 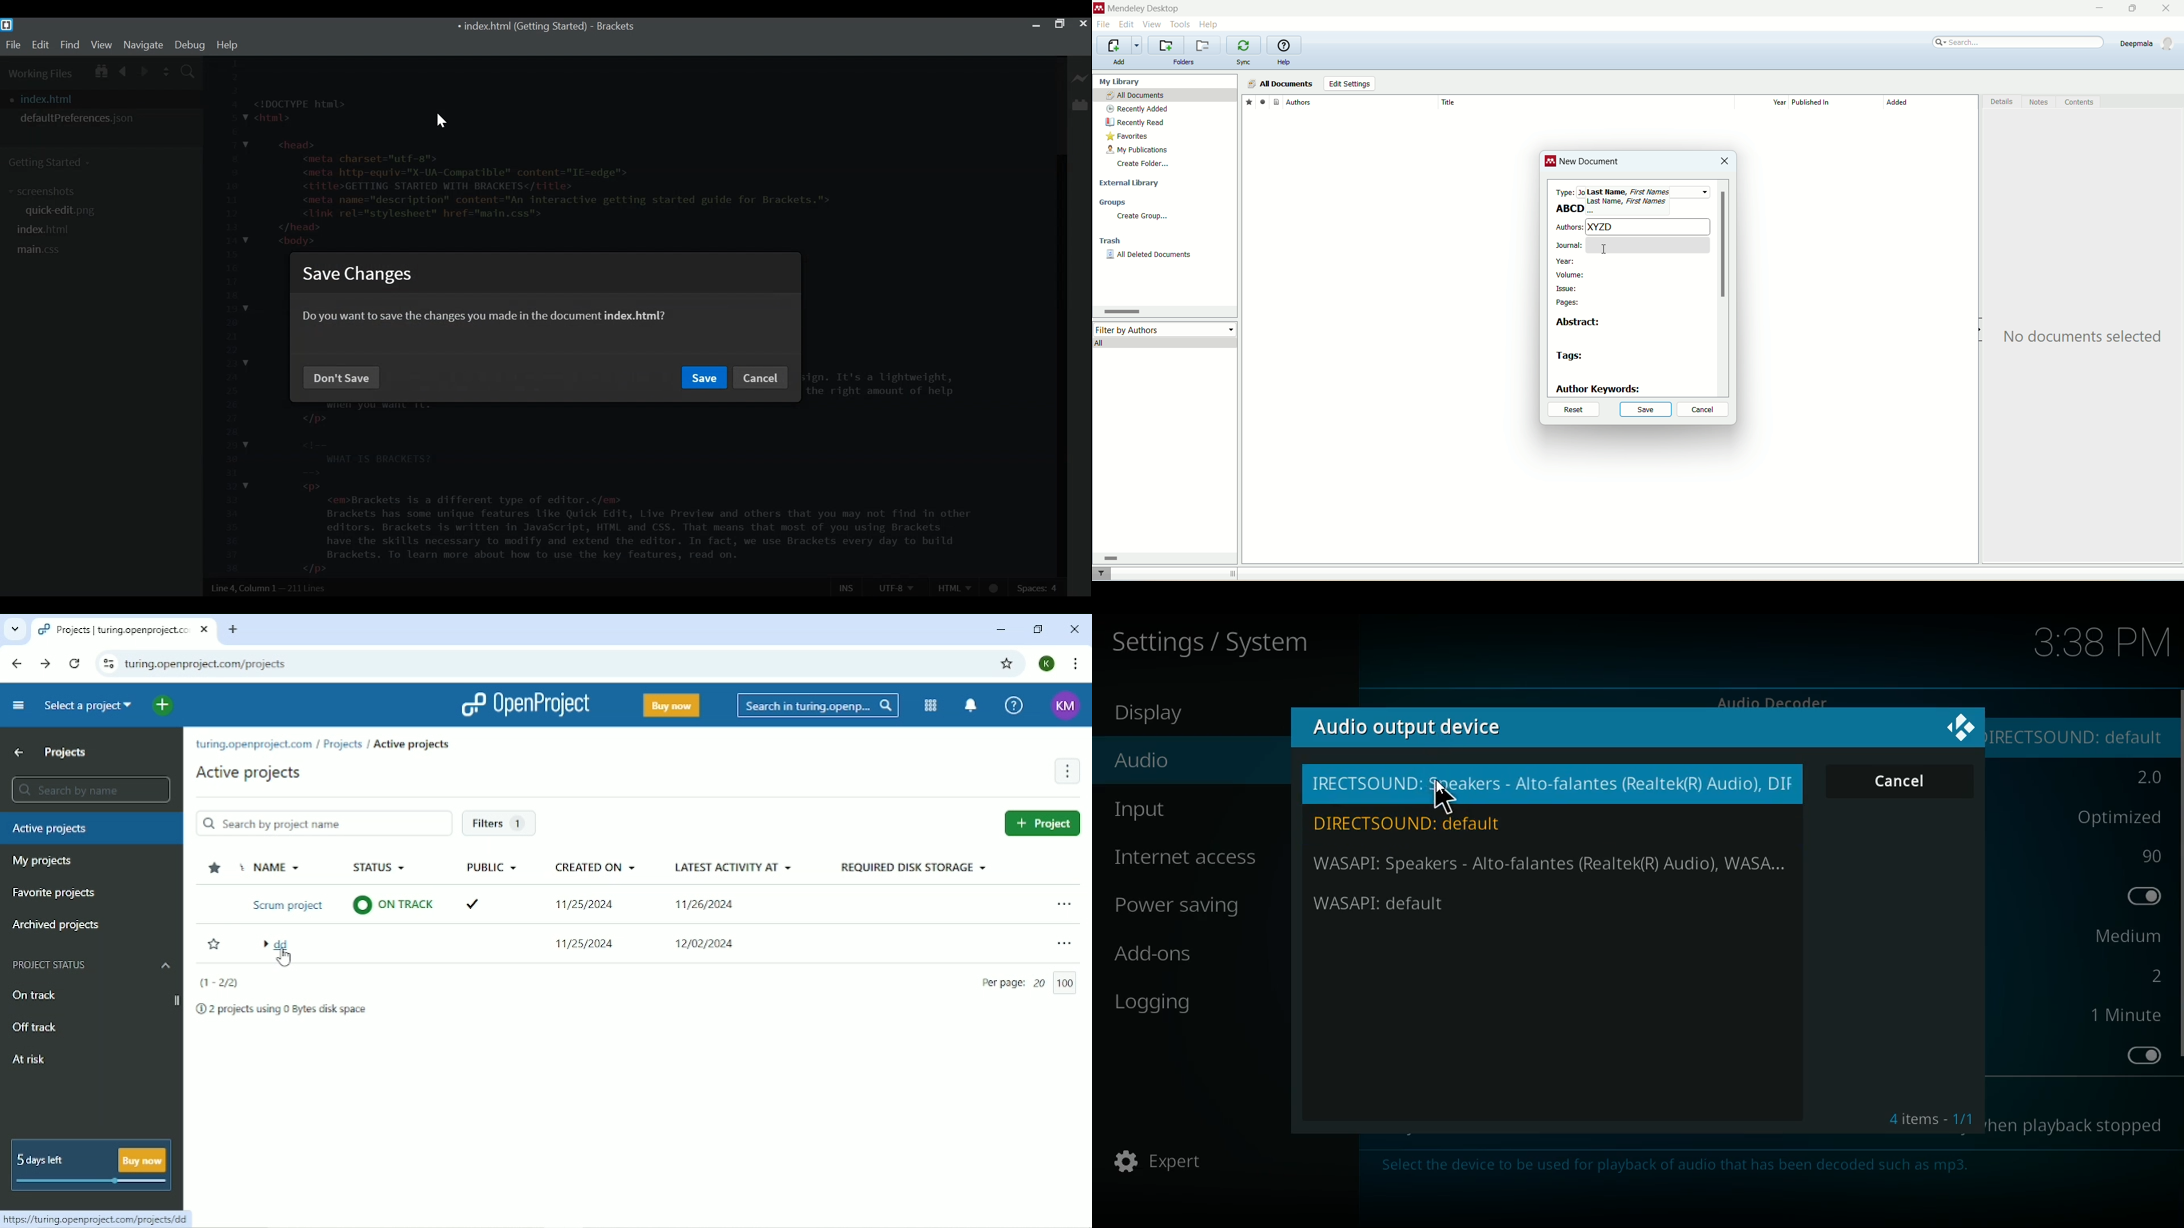 I want to click on Scrum project, so click(x=283, y=906).